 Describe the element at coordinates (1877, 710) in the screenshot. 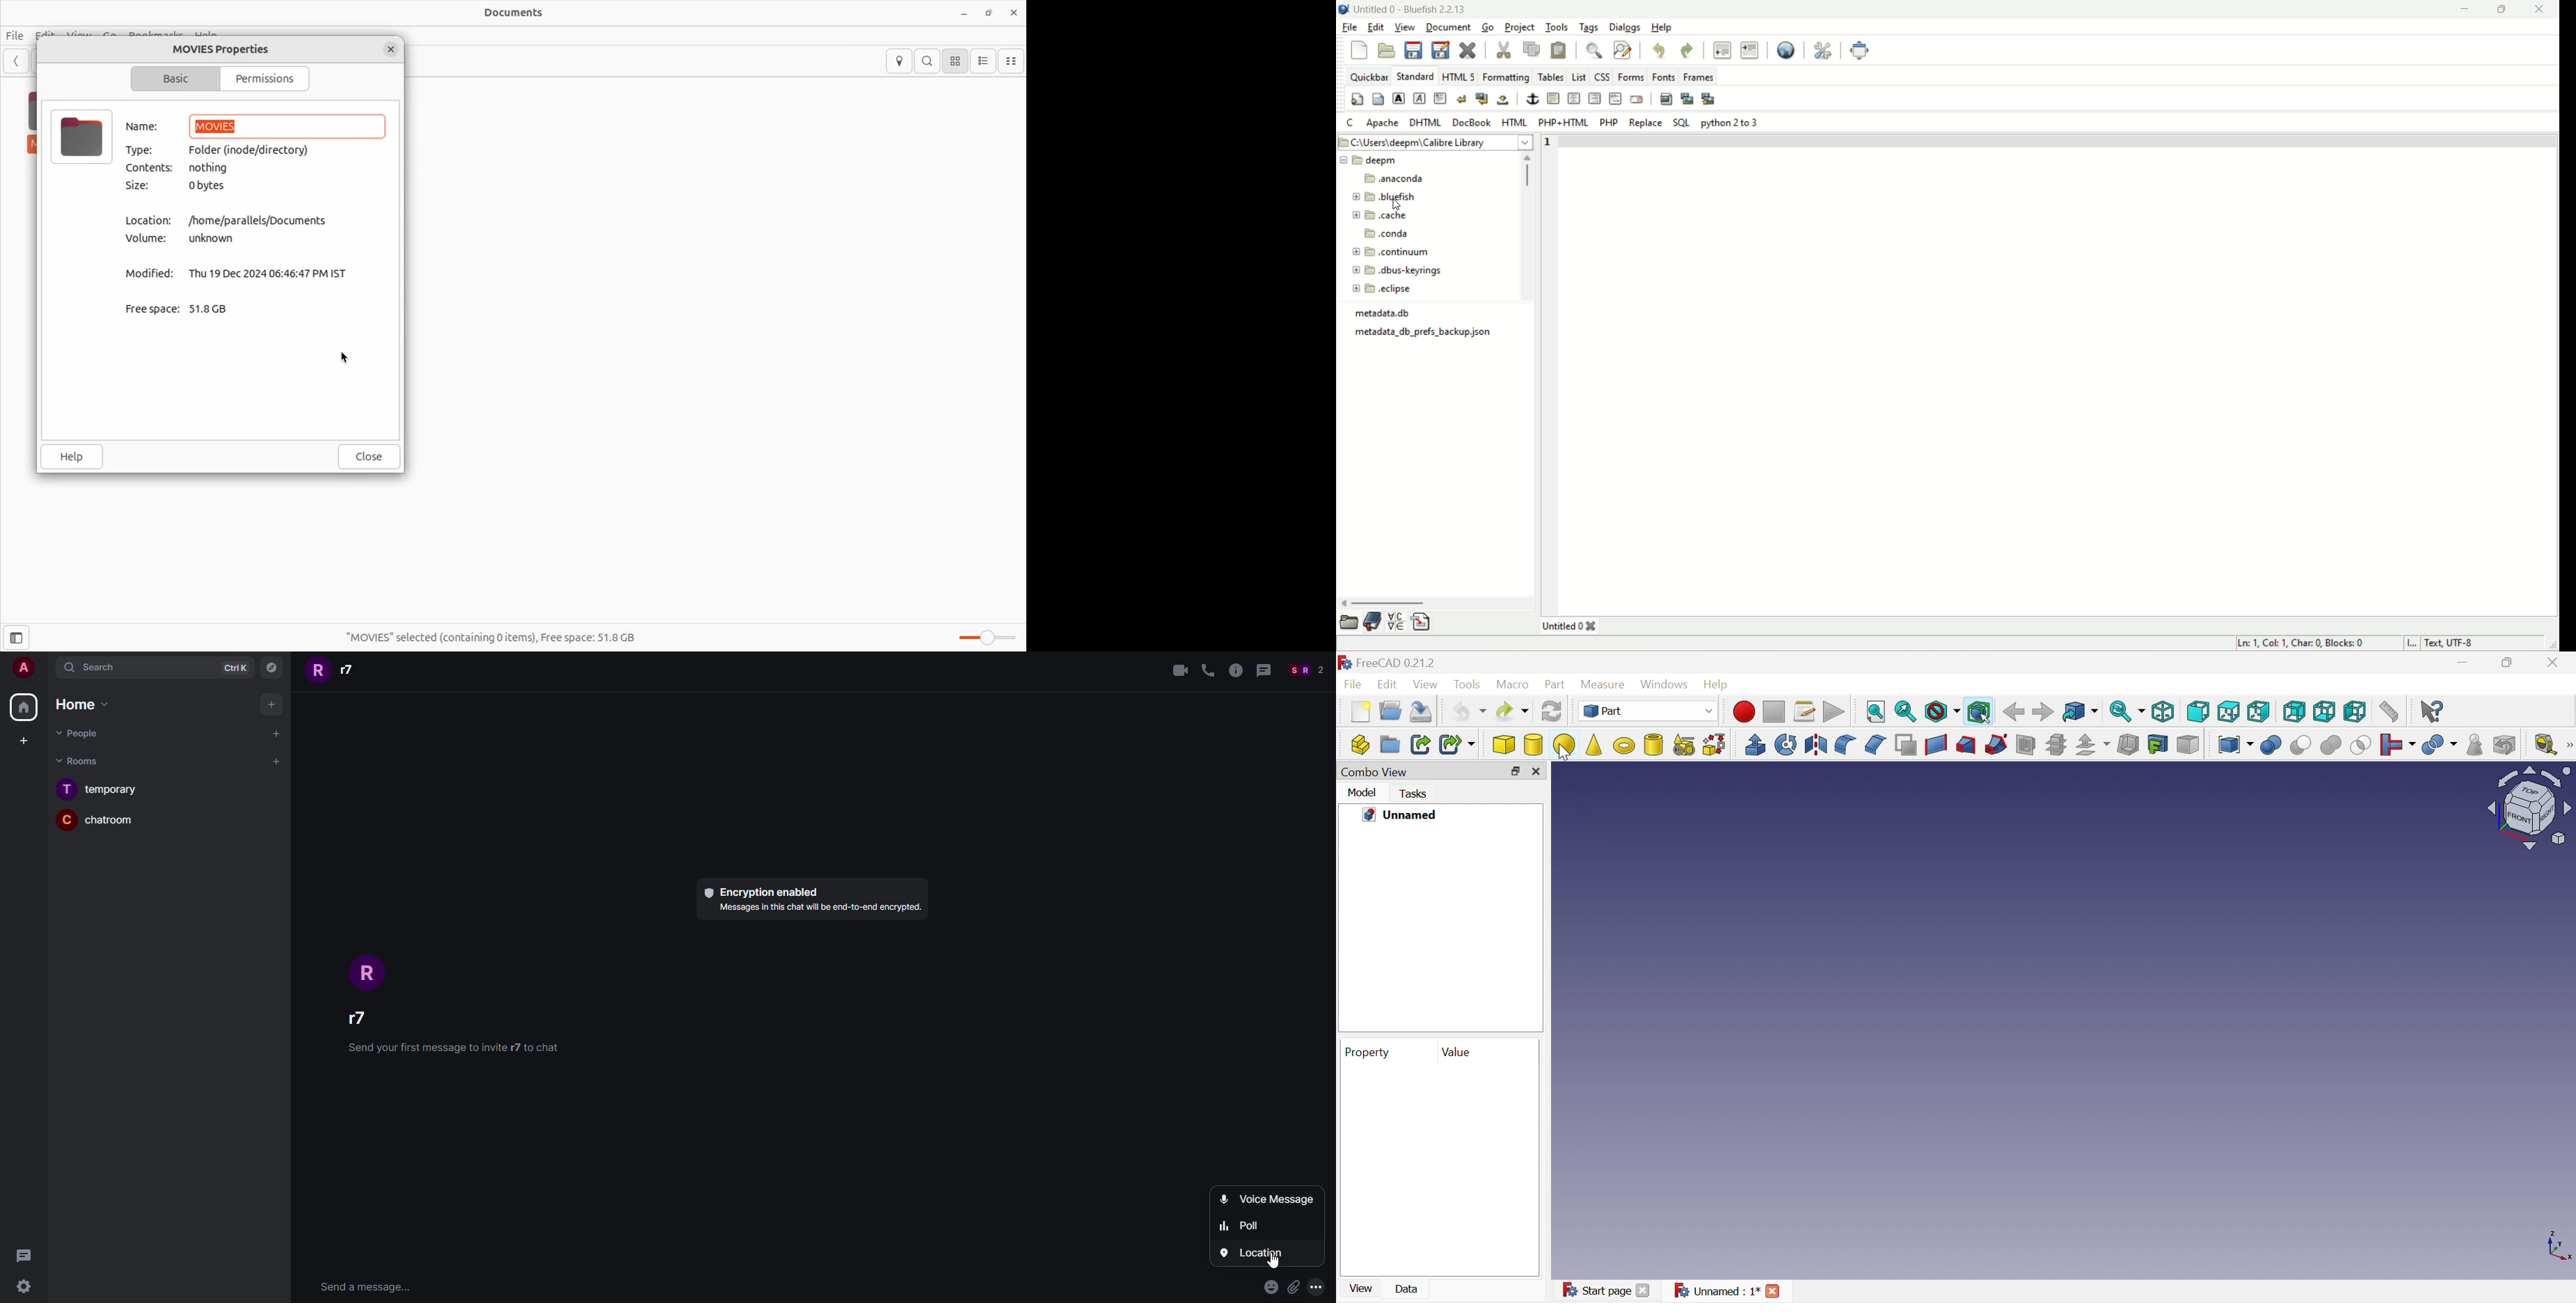

I see `Fit all` at that location.